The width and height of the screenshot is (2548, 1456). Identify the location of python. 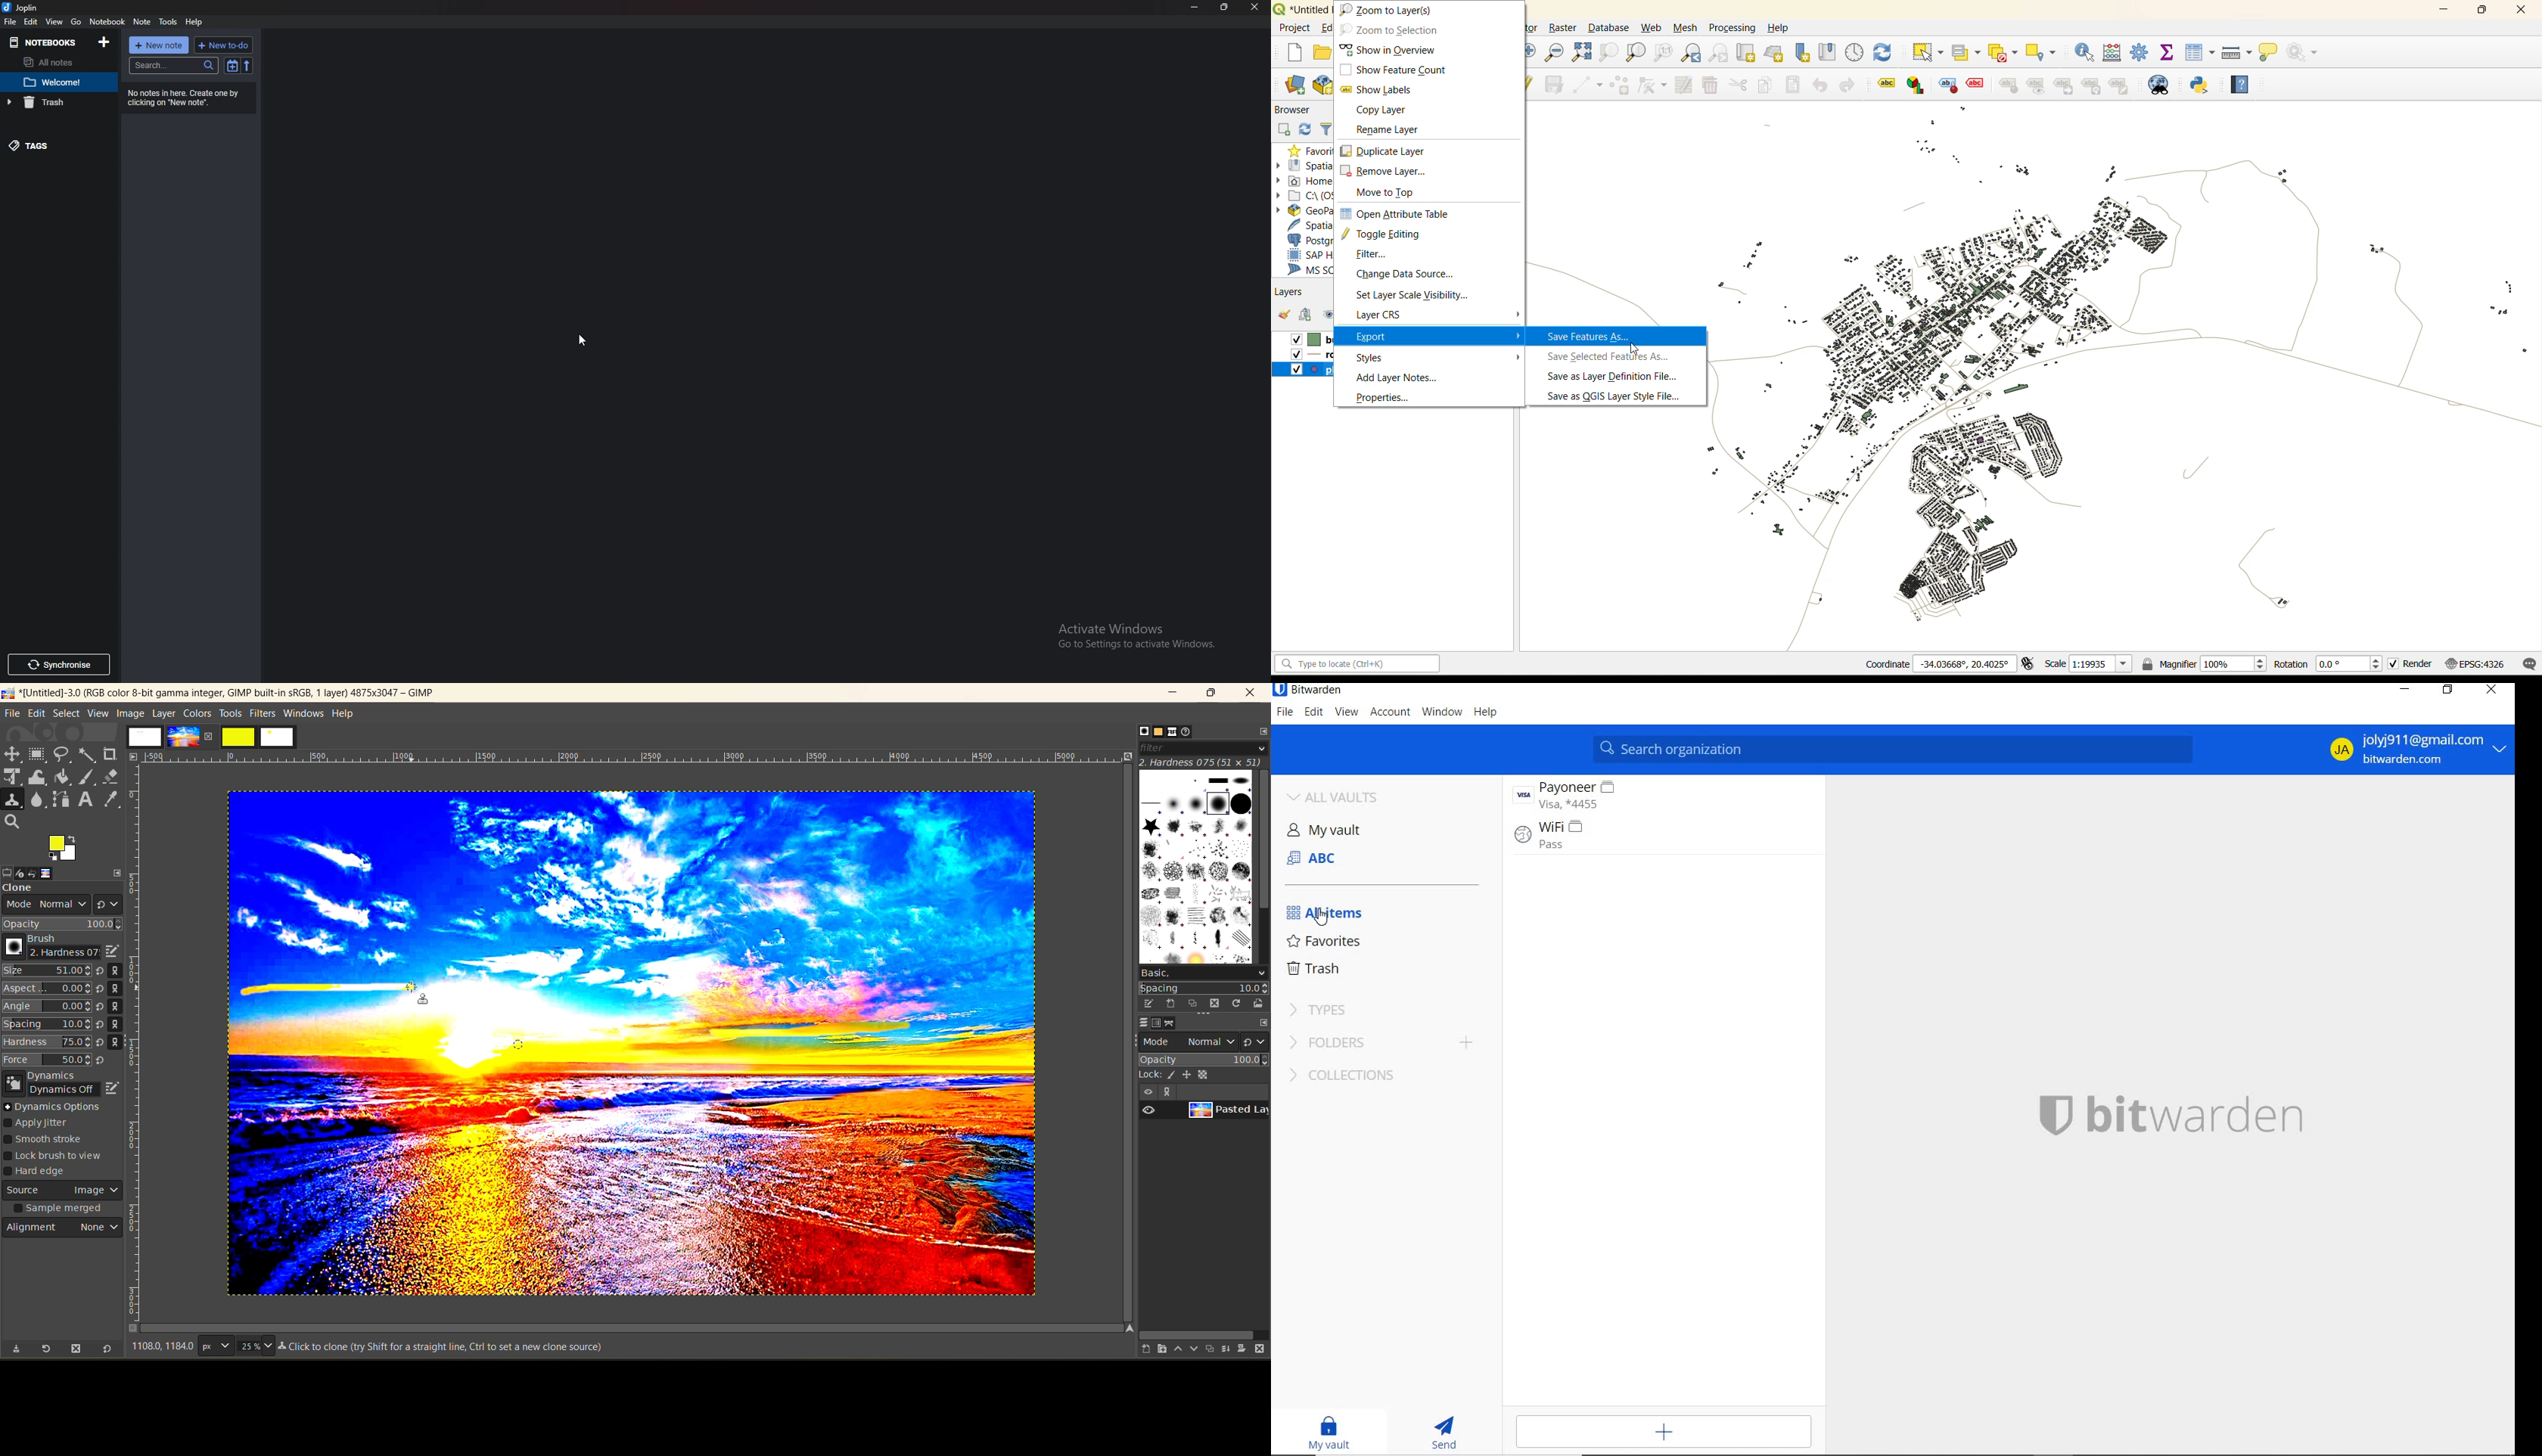
(2204, 87).